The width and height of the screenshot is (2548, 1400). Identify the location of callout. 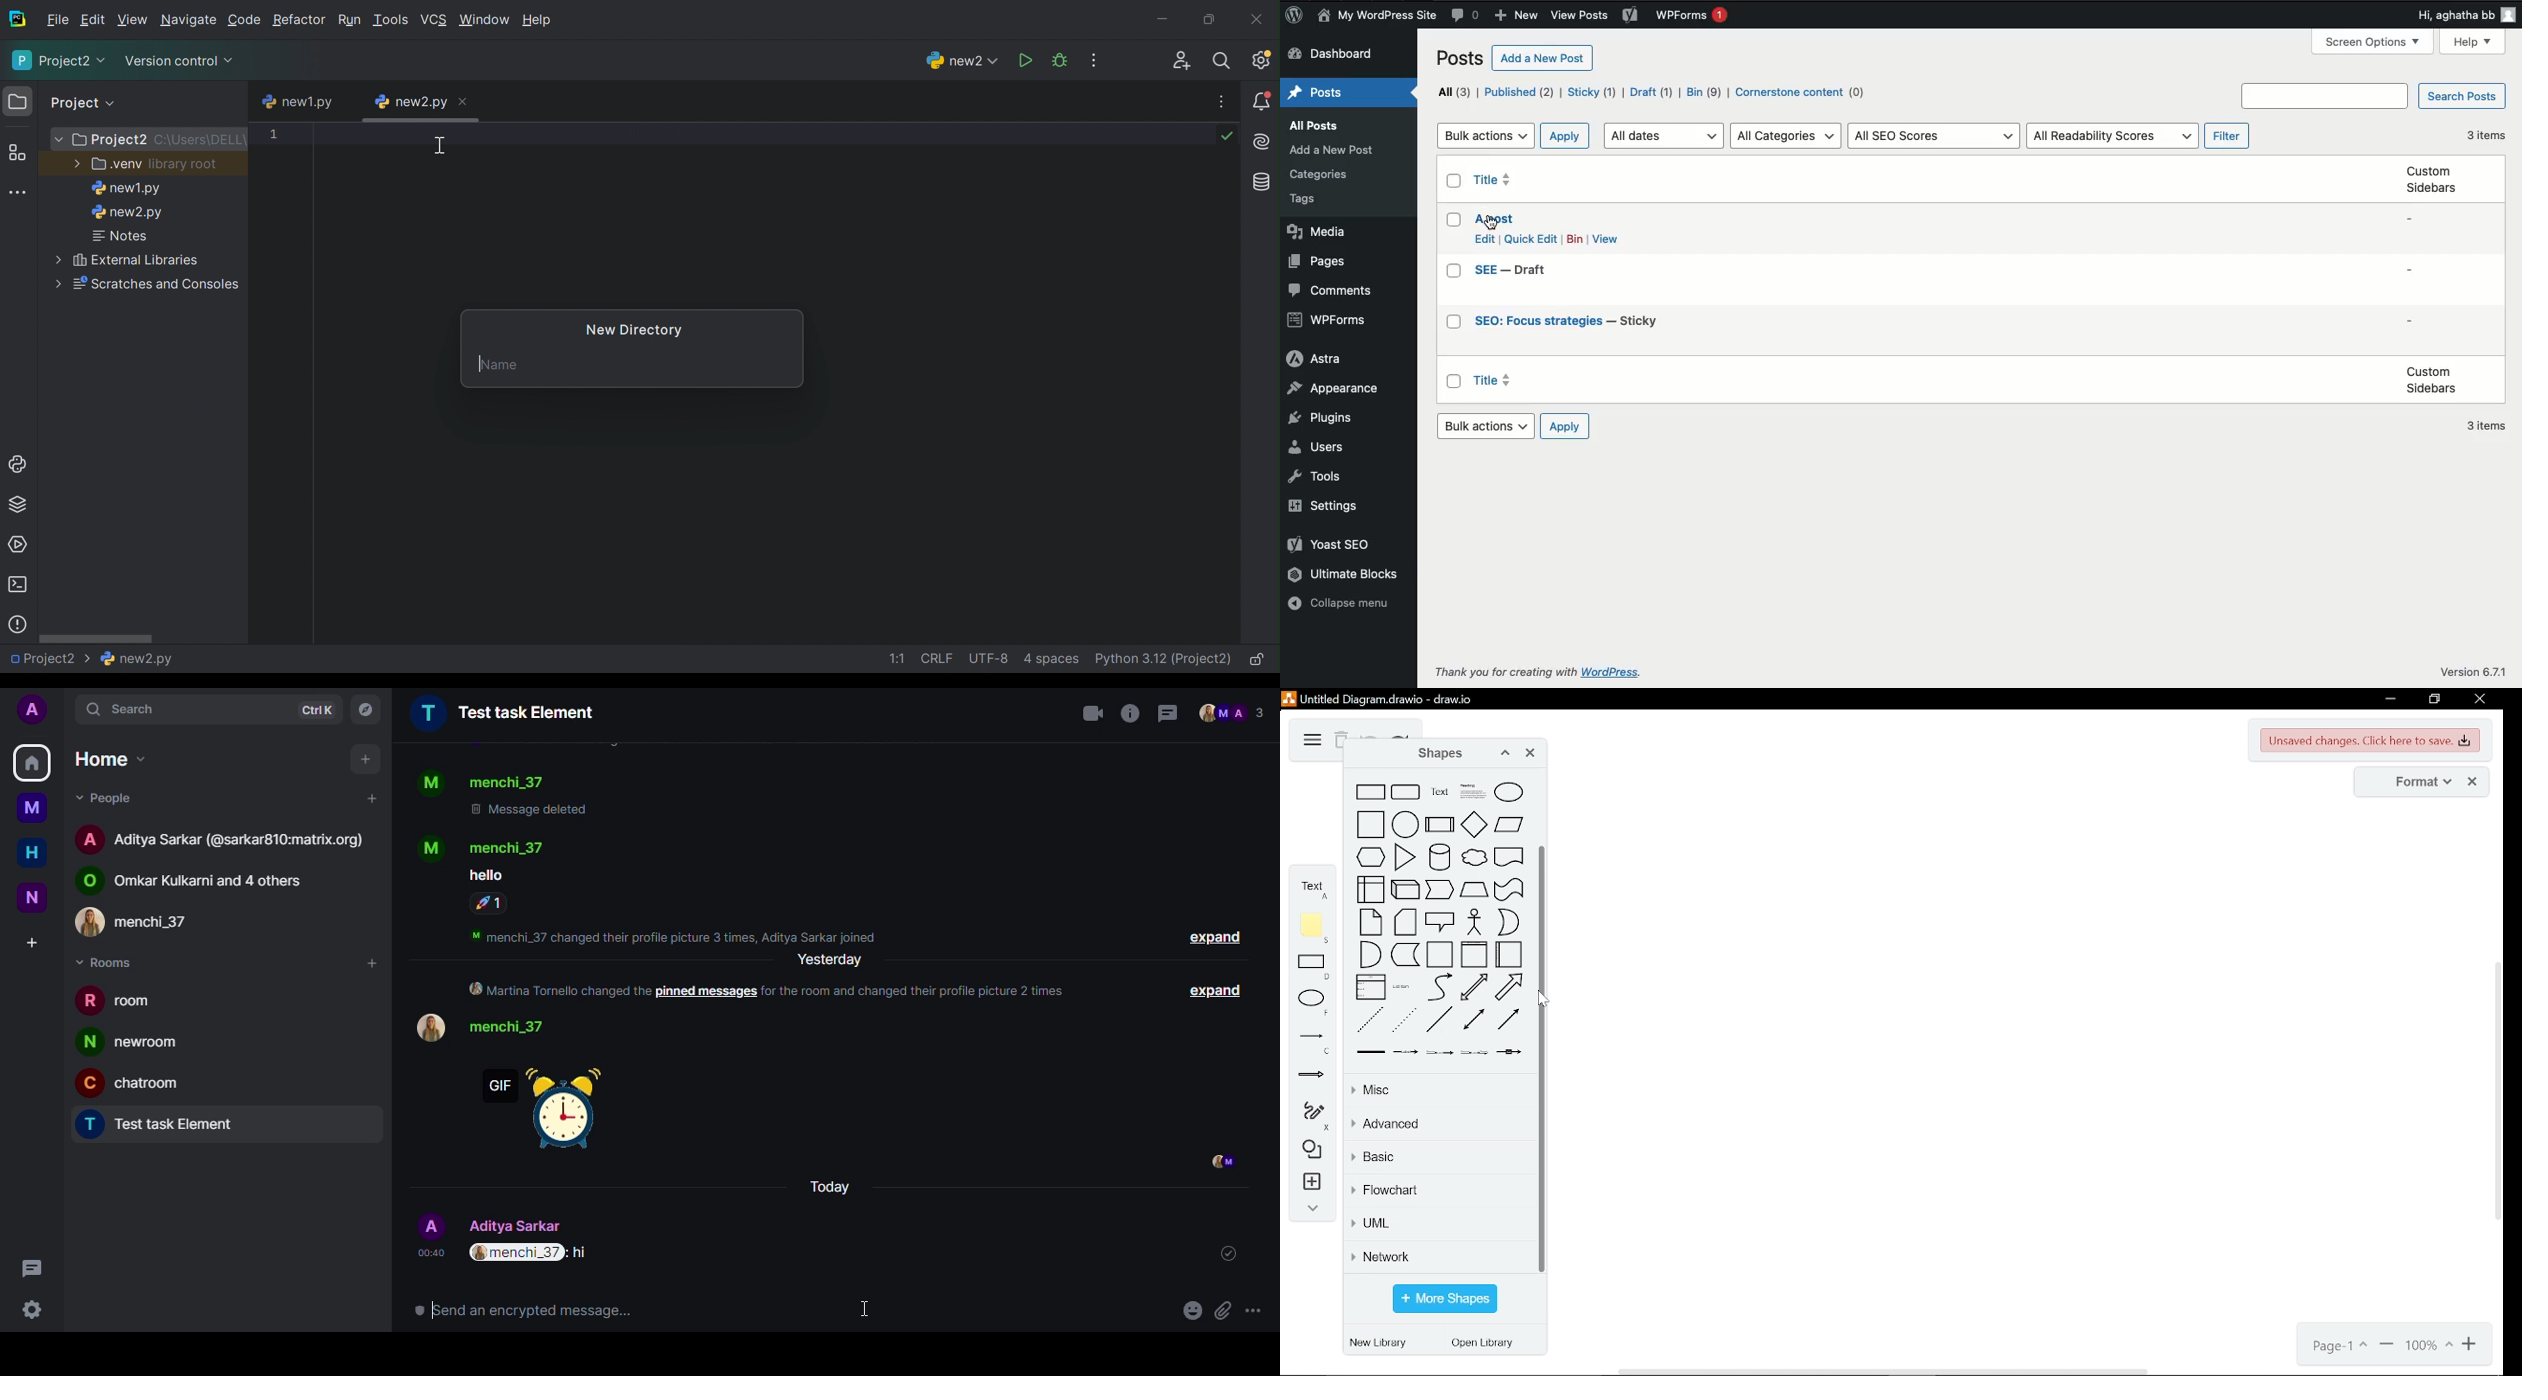
(1441, 921).